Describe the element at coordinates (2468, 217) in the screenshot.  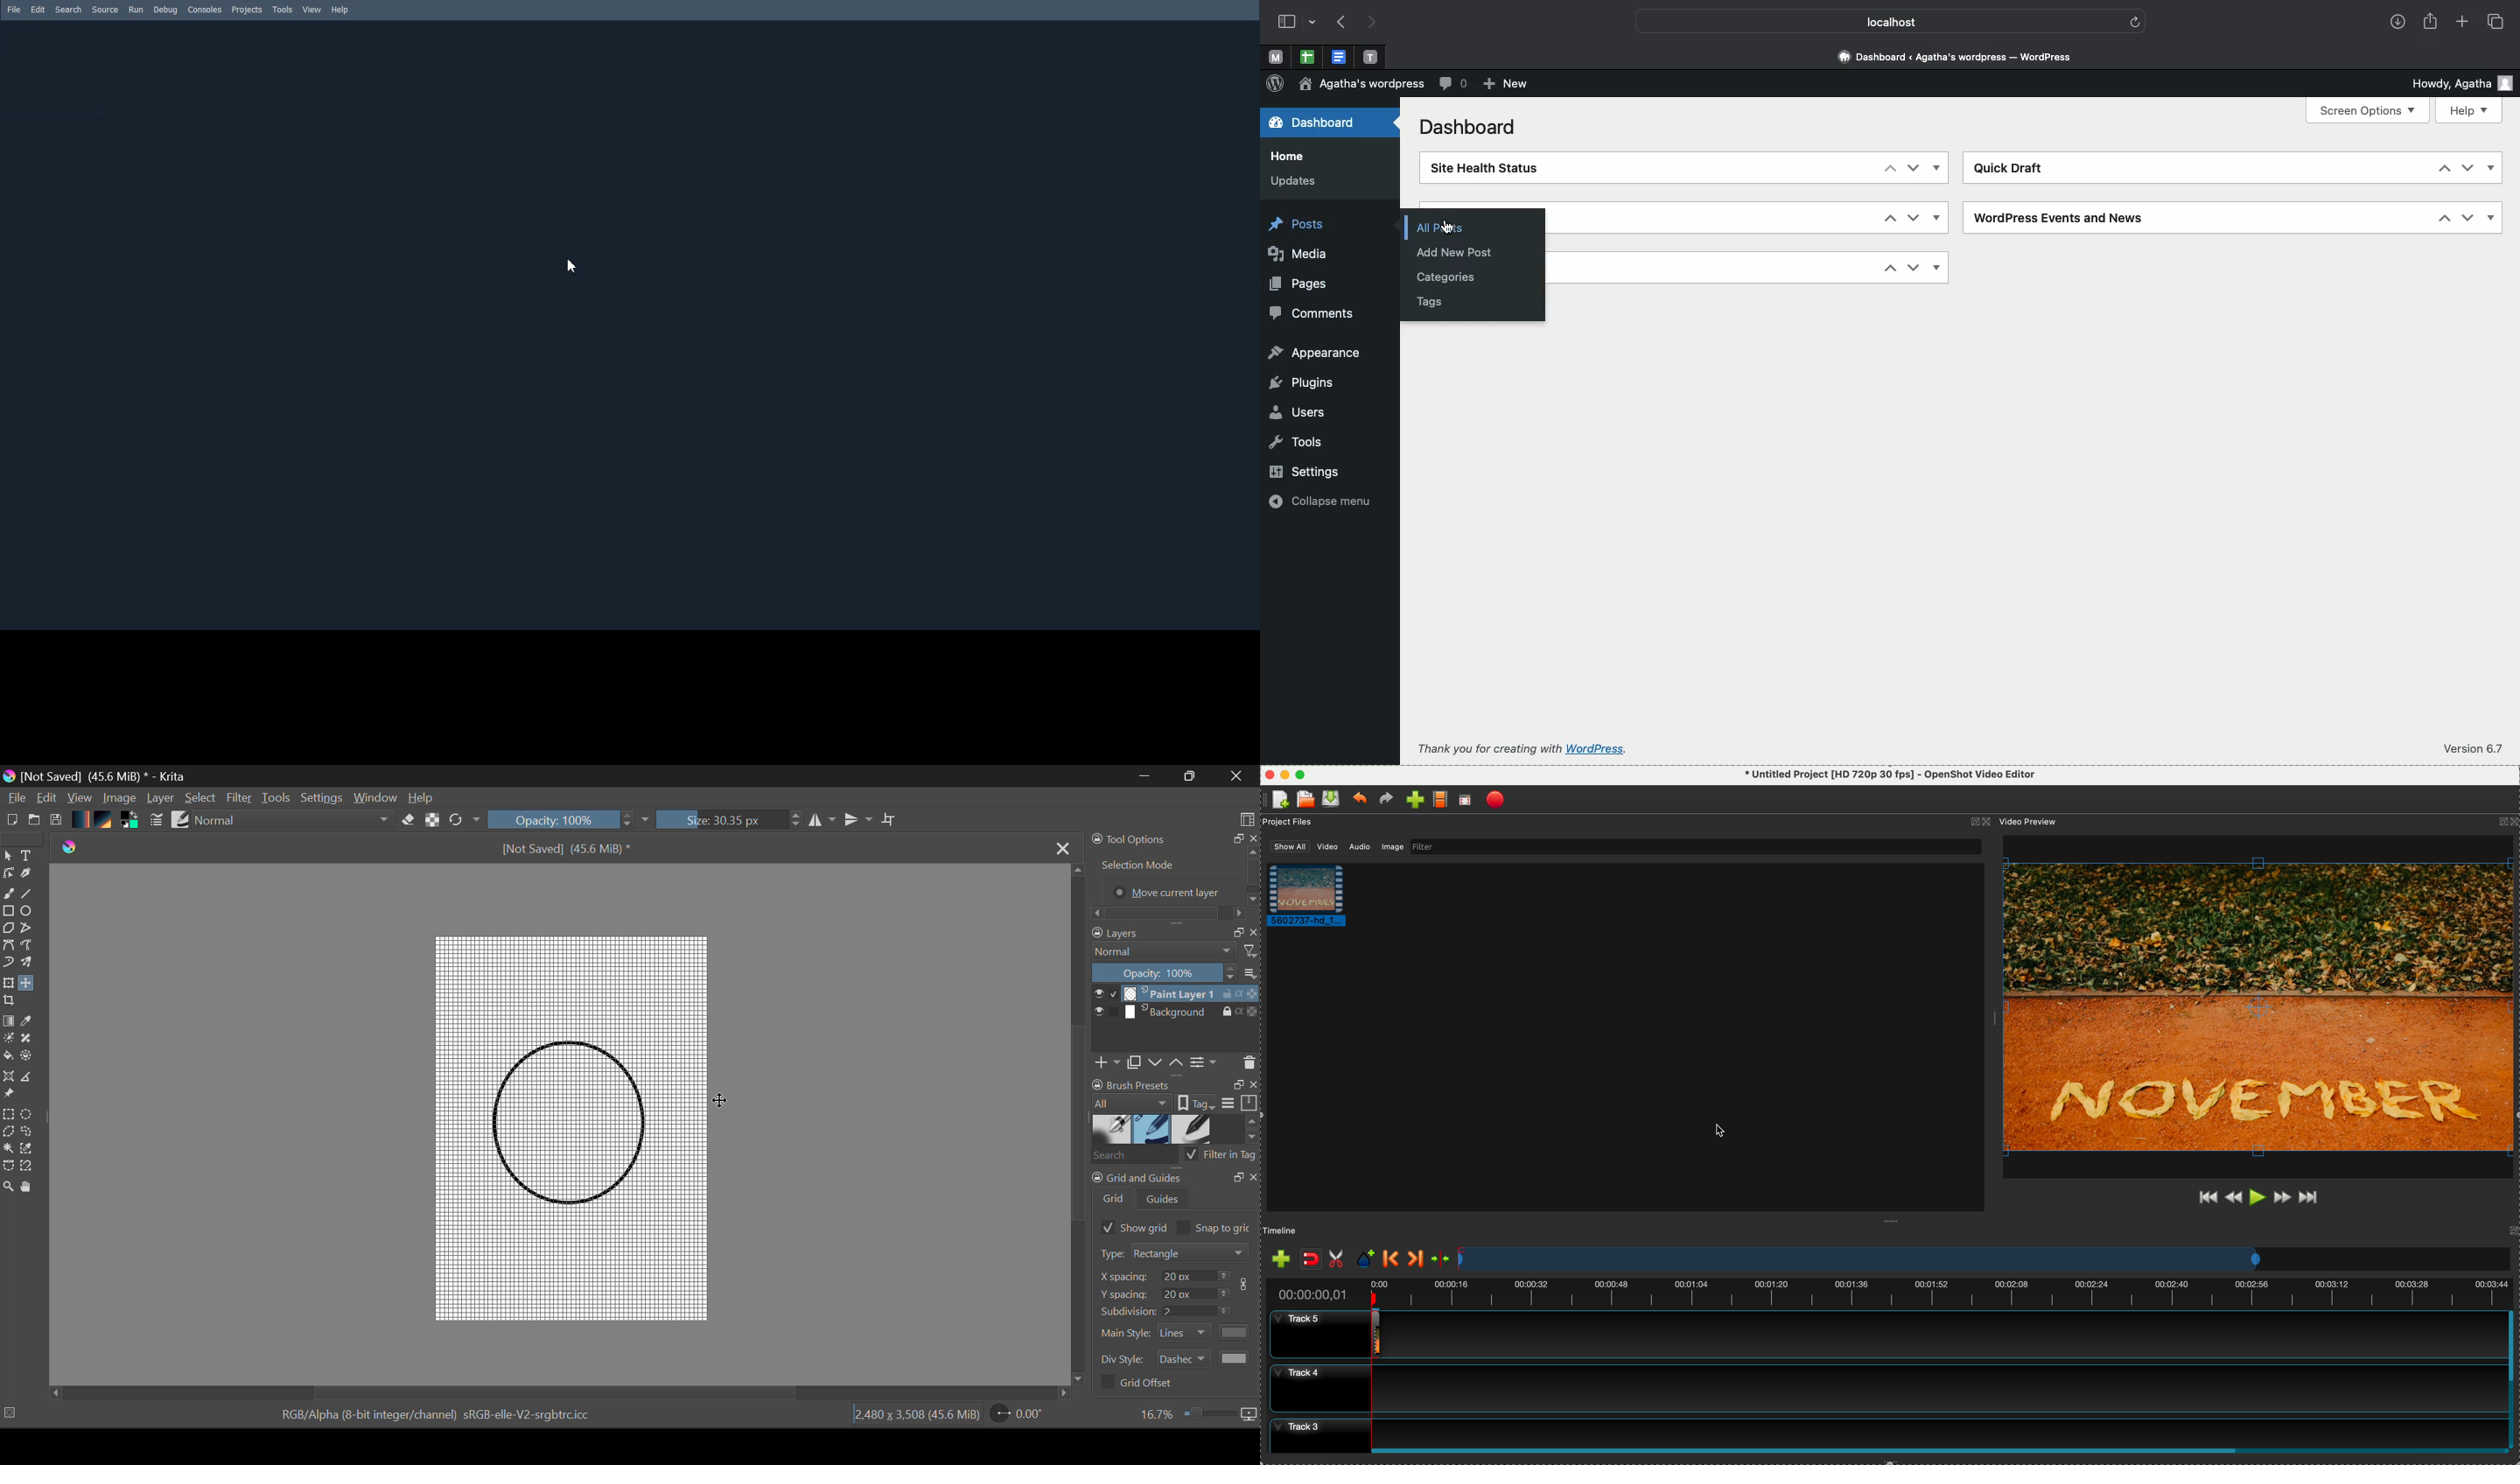
I see `Down` at that location.